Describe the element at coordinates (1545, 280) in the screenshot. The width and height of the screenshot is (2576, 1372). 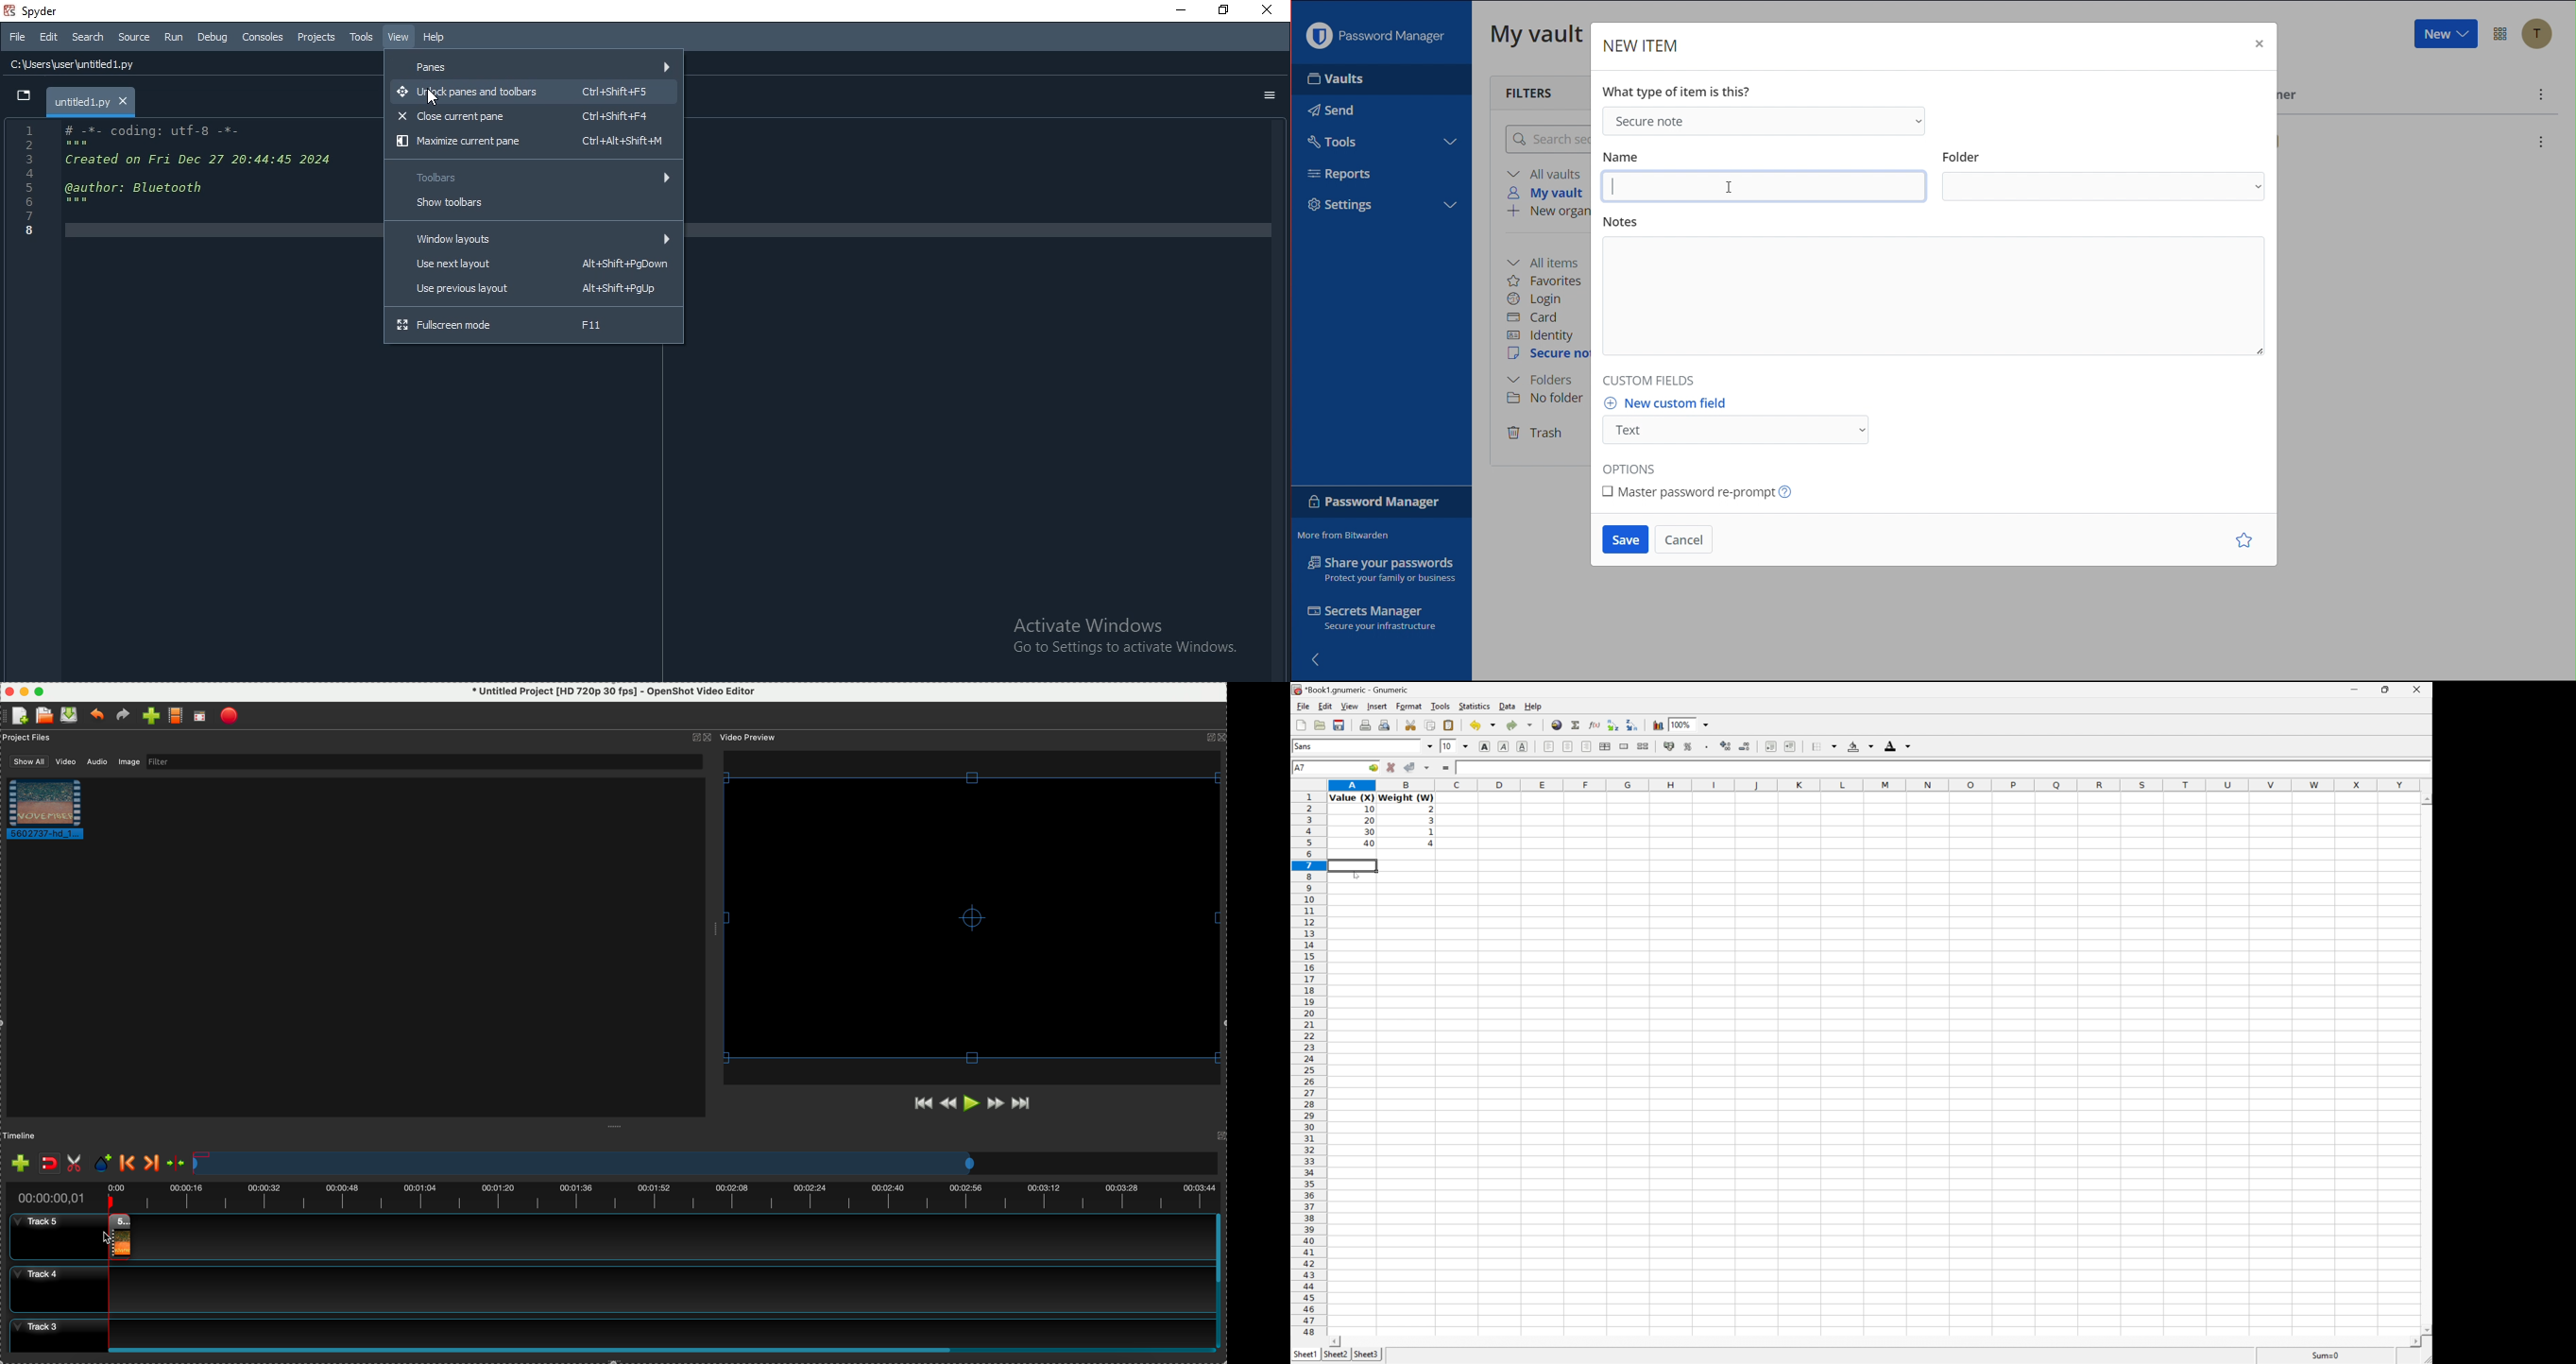
I see `Favorites` at that location.